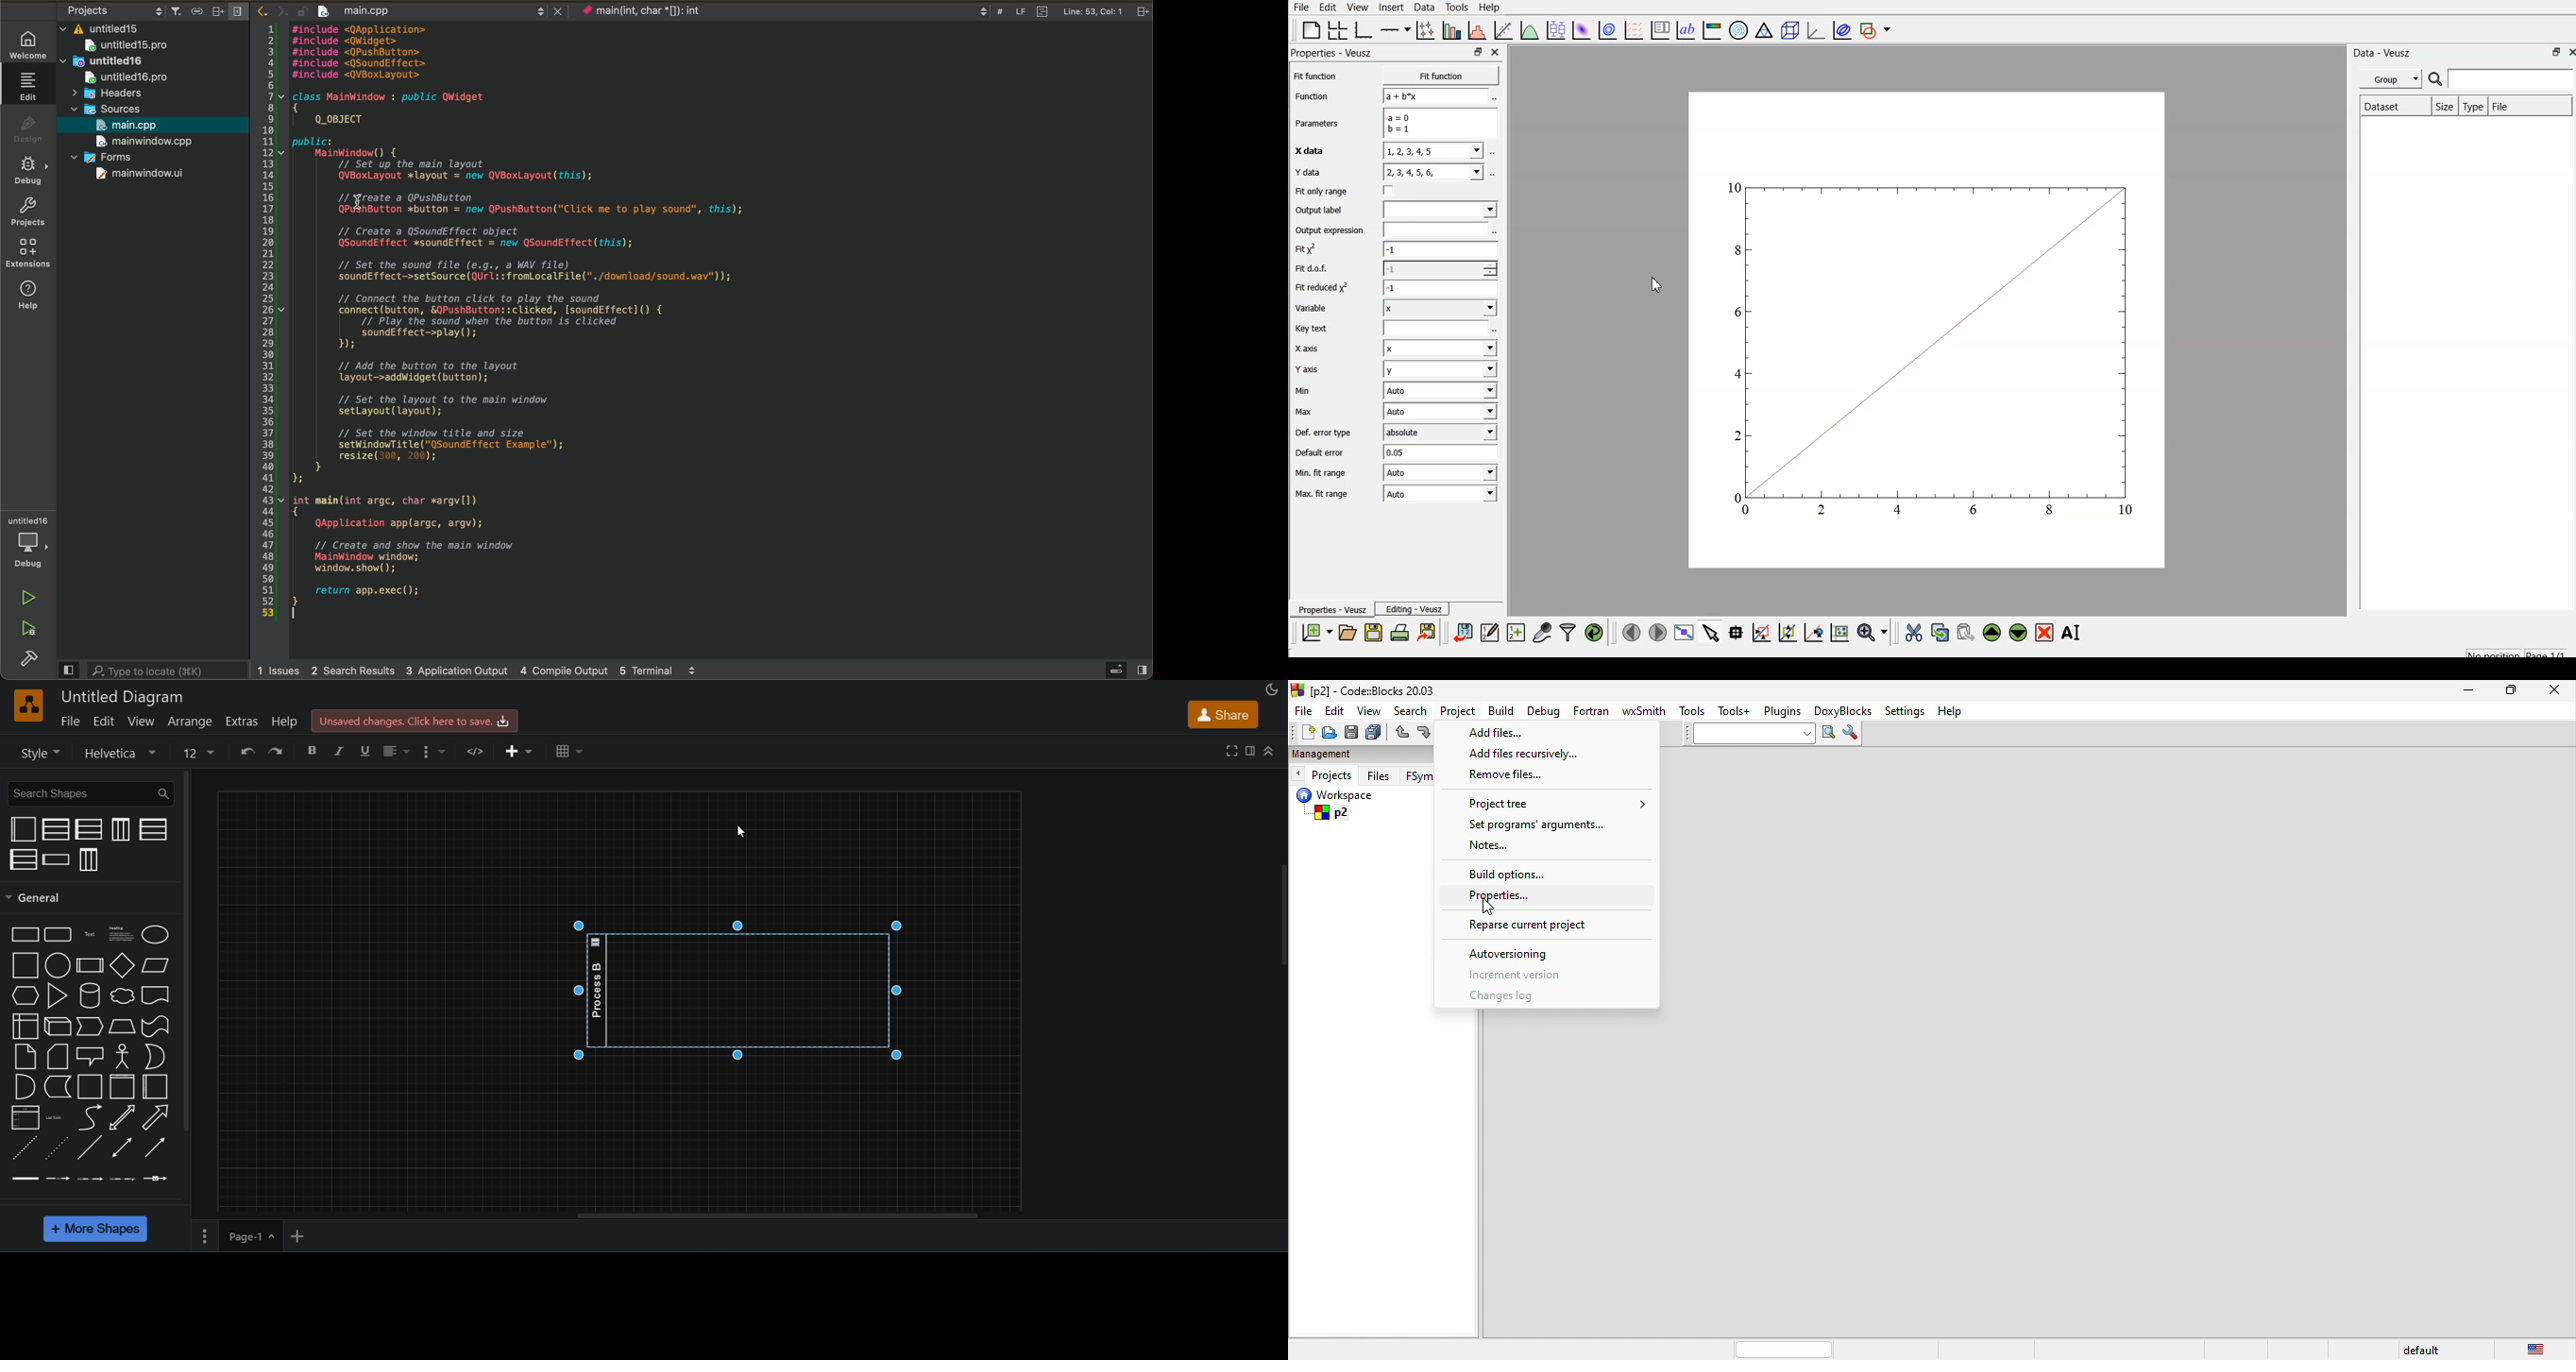  Describe the element at coordinates (187, 950) in the screenshot. I see `general` at that location.